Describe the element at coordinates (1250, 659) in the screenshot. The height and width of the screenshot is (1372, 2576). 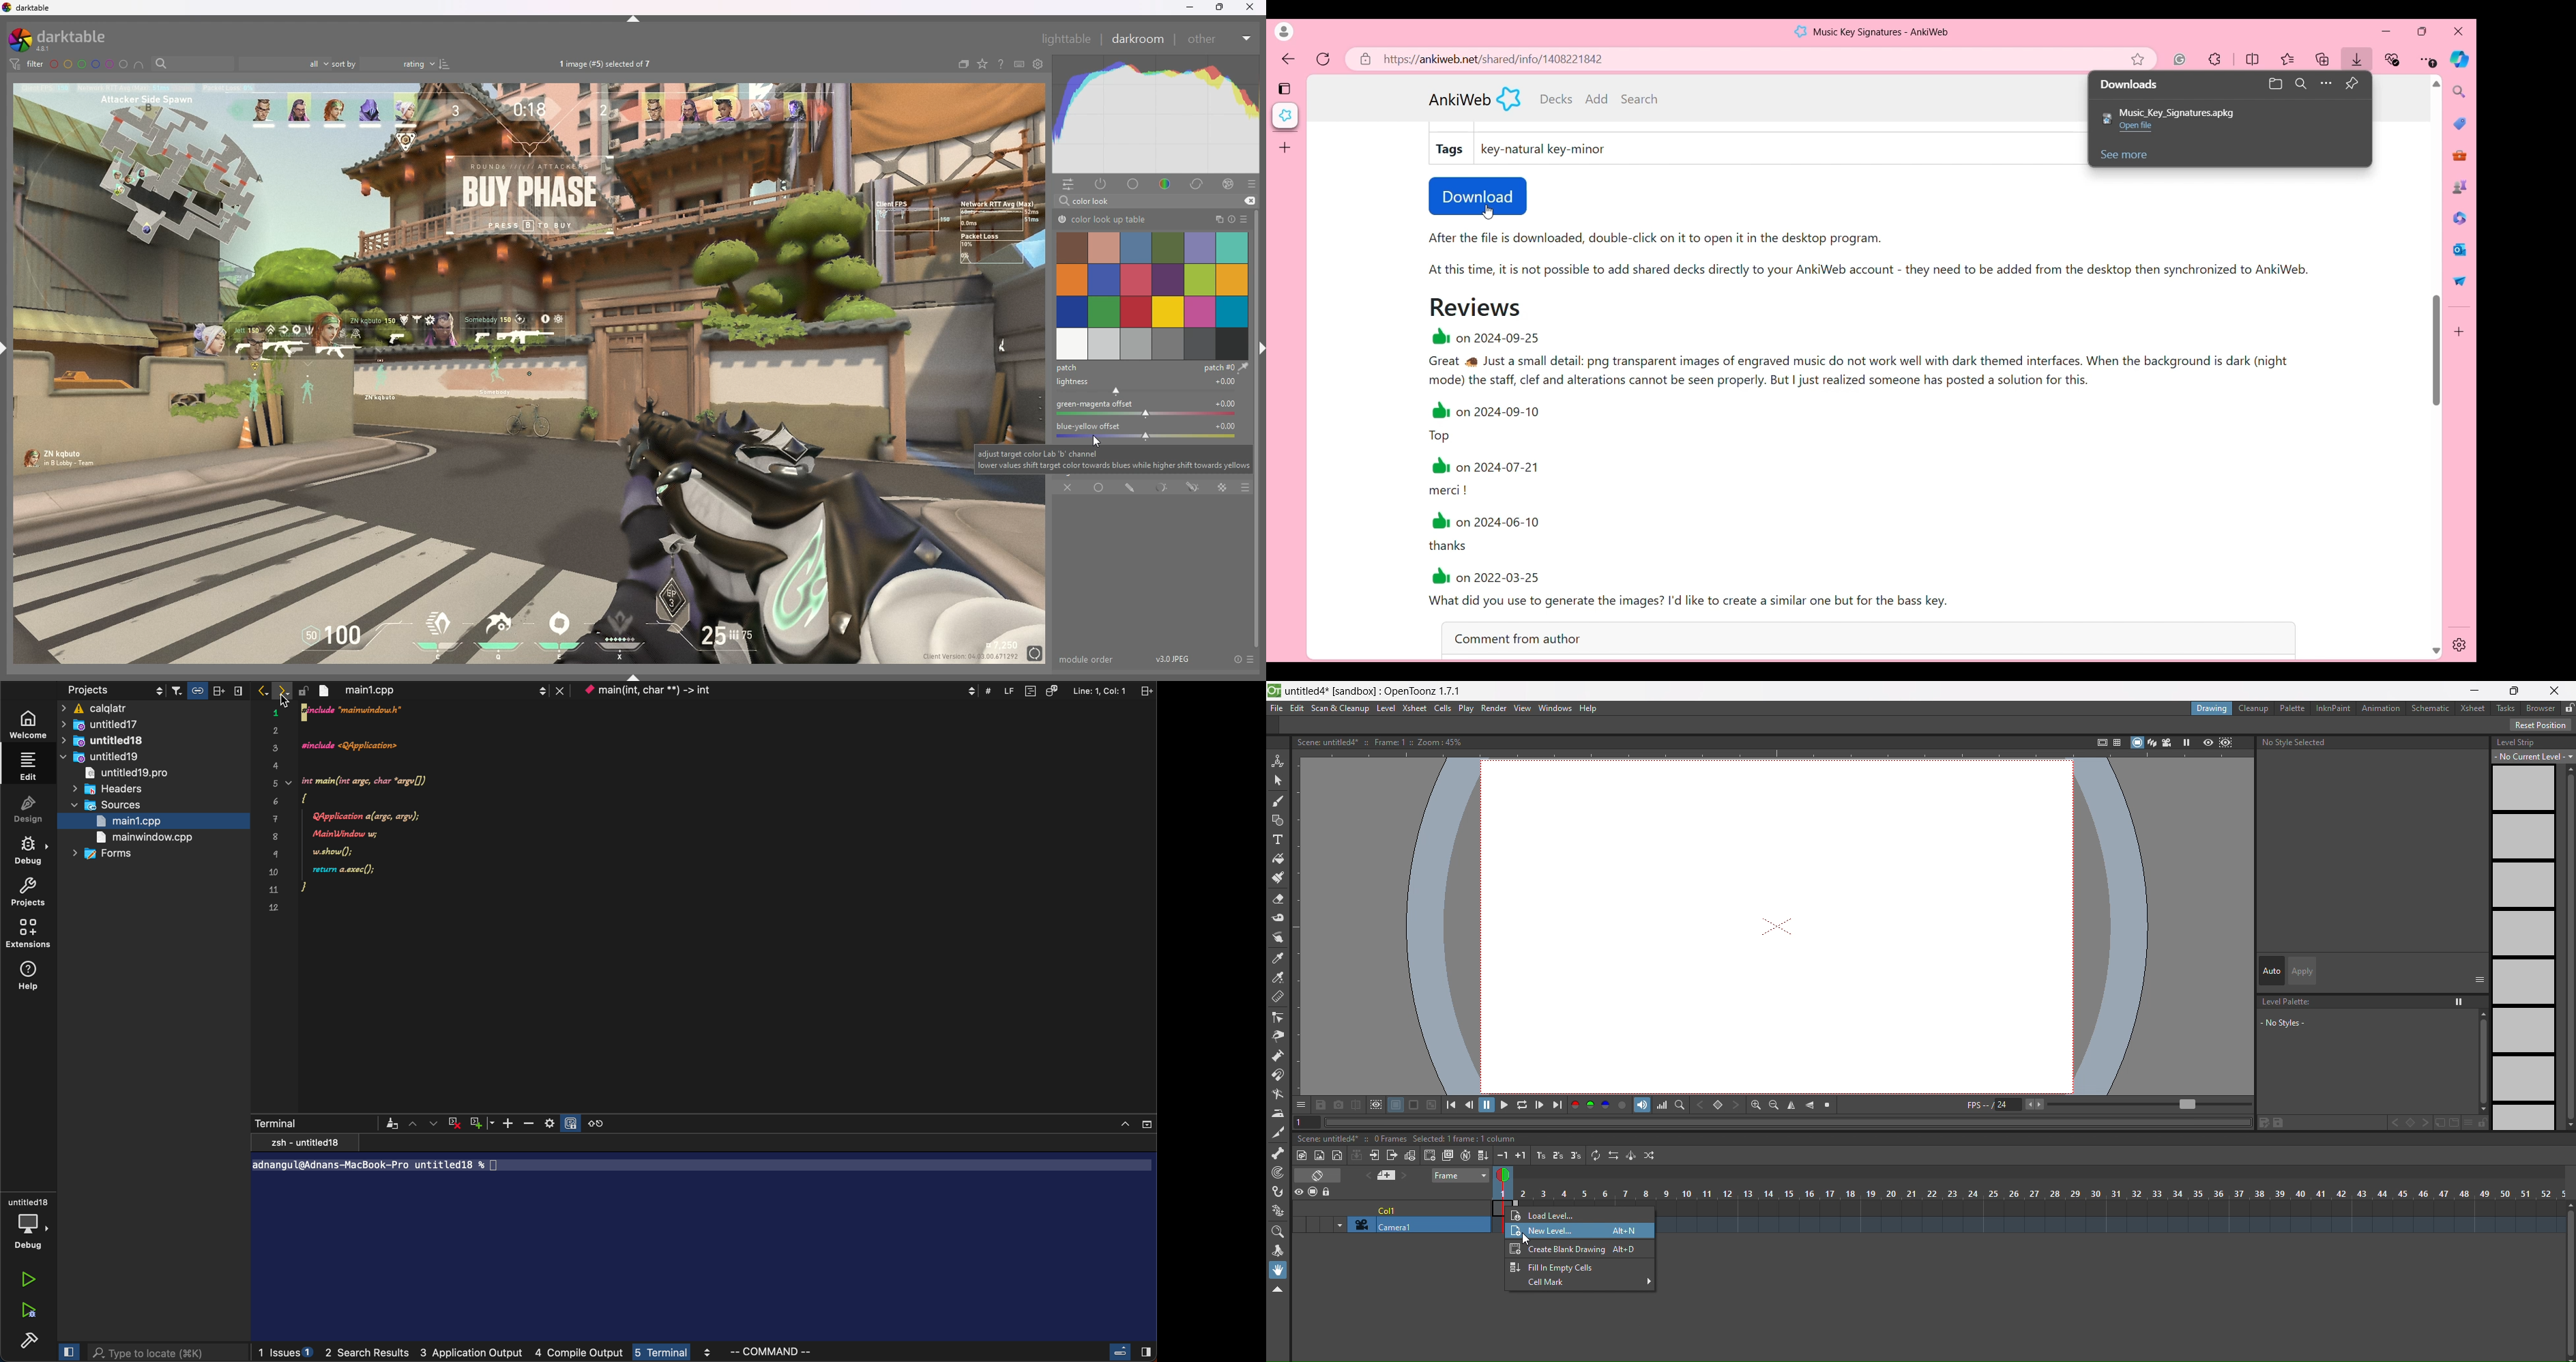
I see `presets` at that location.